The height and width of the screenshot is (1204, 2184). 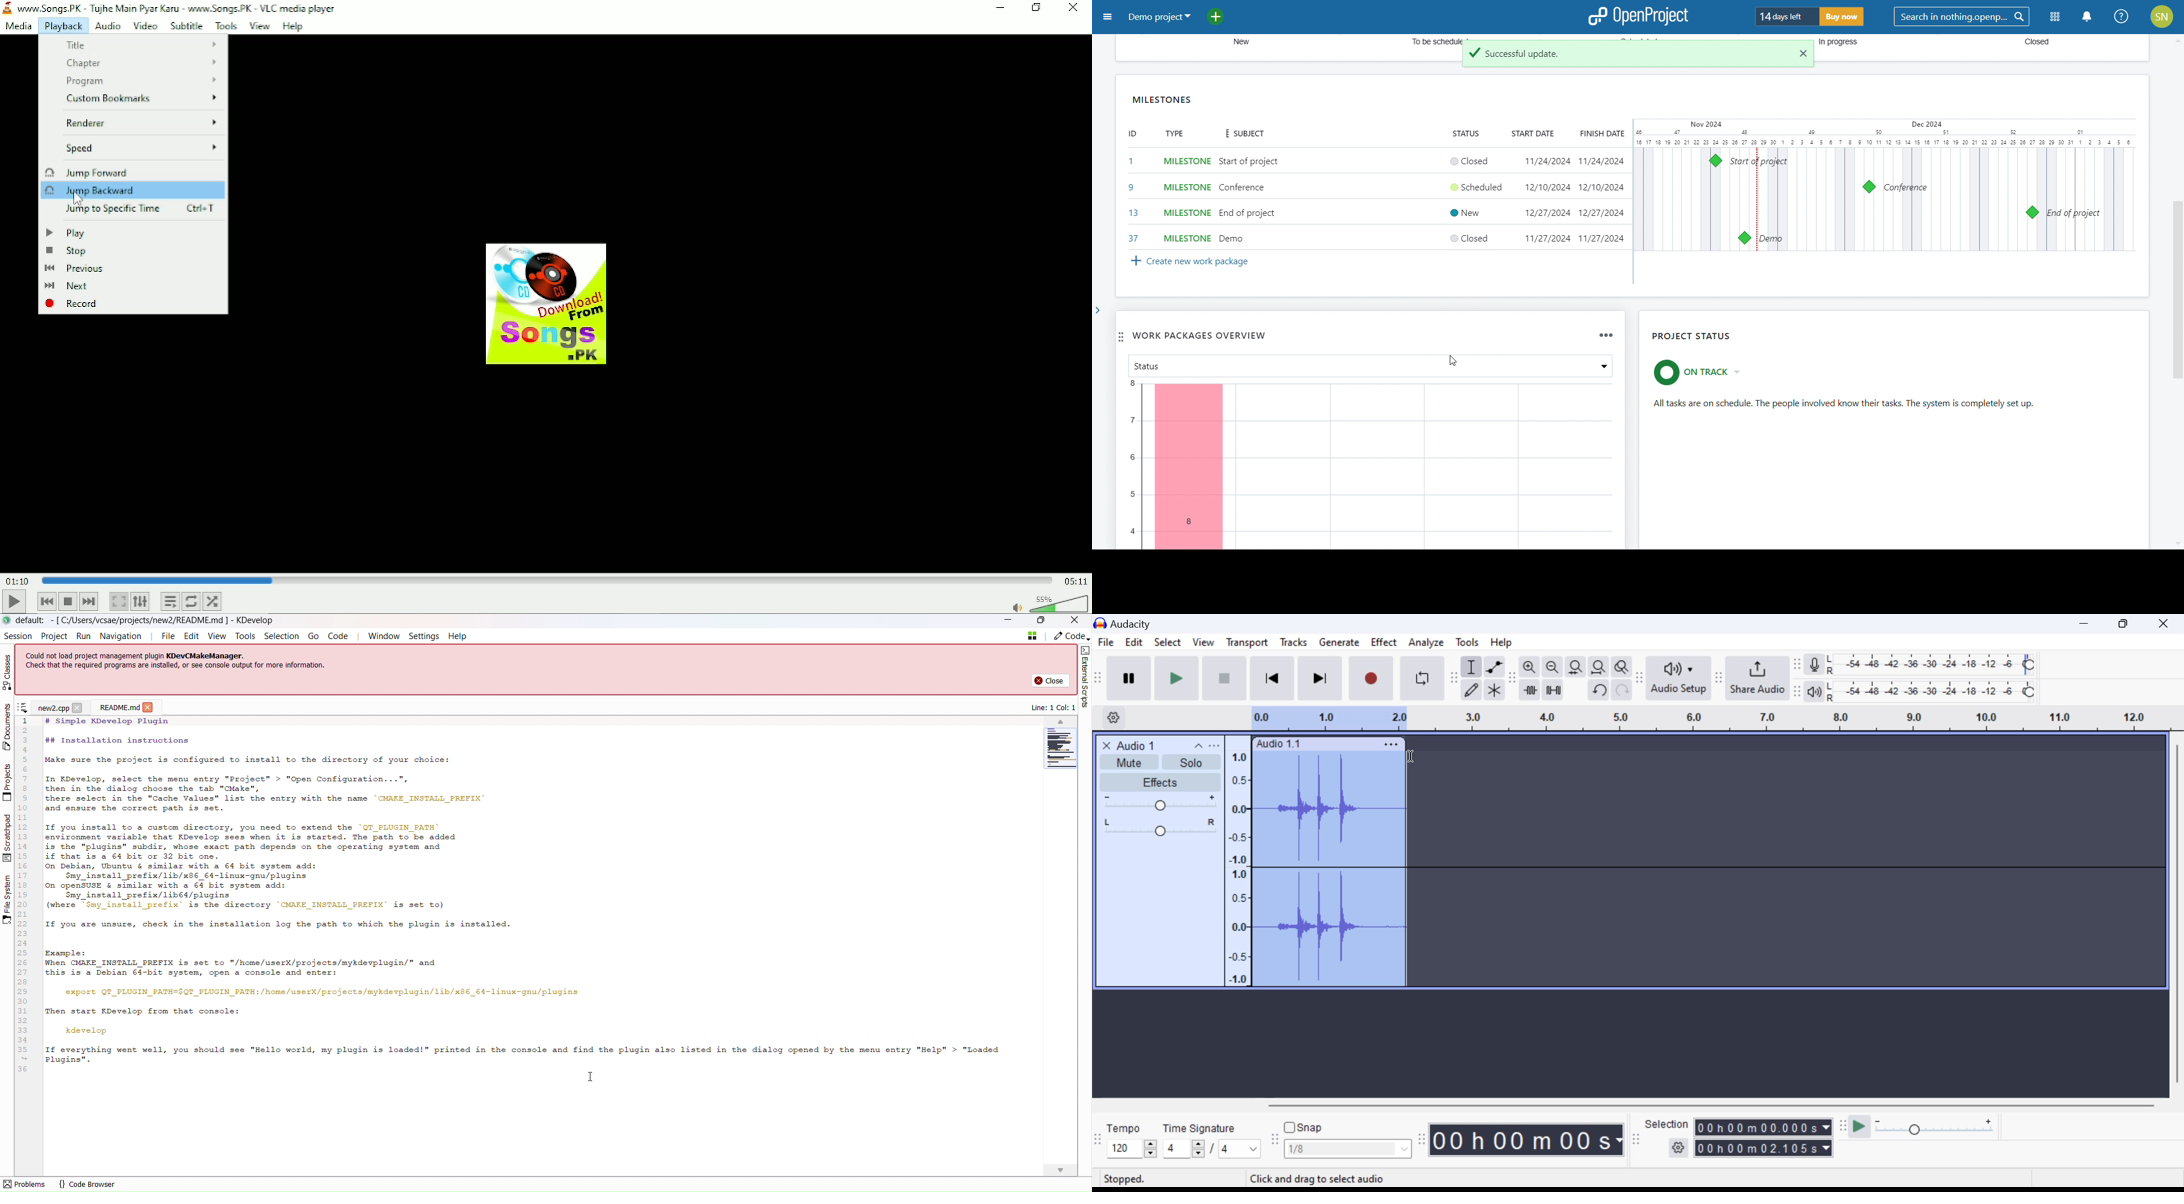 What do you see at coordinates (1494, 668) in the screenshot?
I see `envelop tool` at bounding box center [1494, 668].